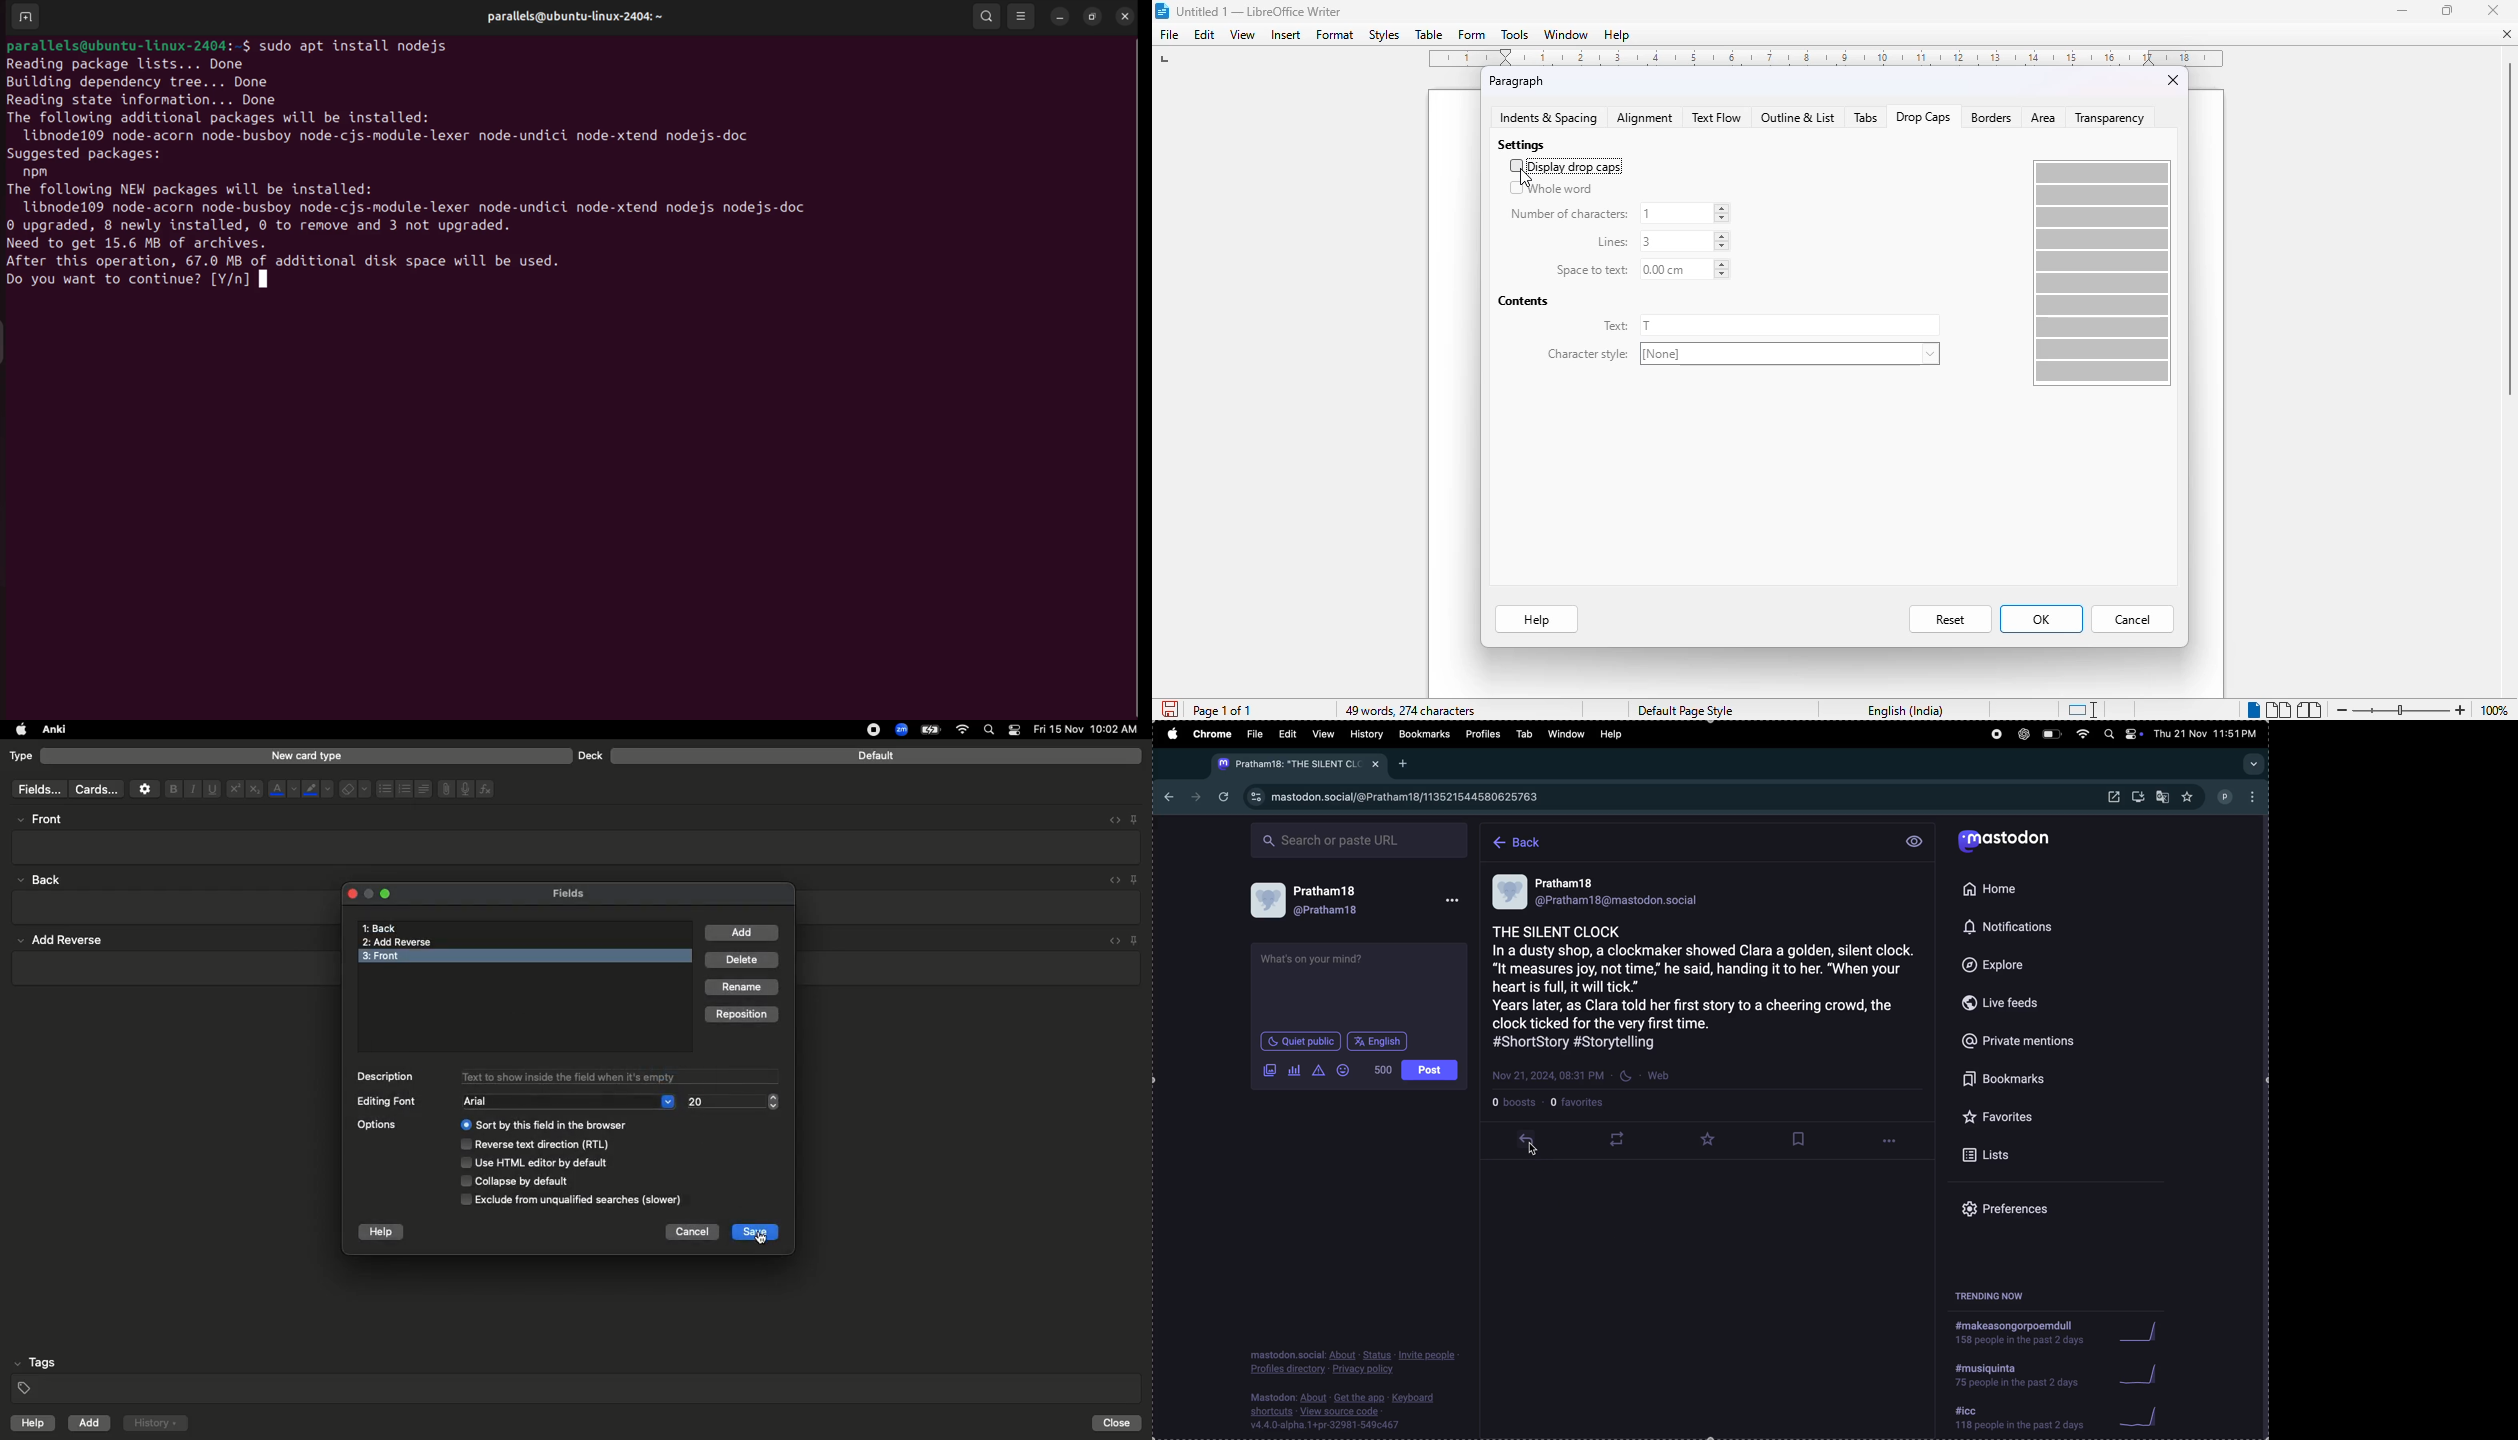 This screenshot has height=1456, width=2520. I want to click on title, so click(1259, 11).